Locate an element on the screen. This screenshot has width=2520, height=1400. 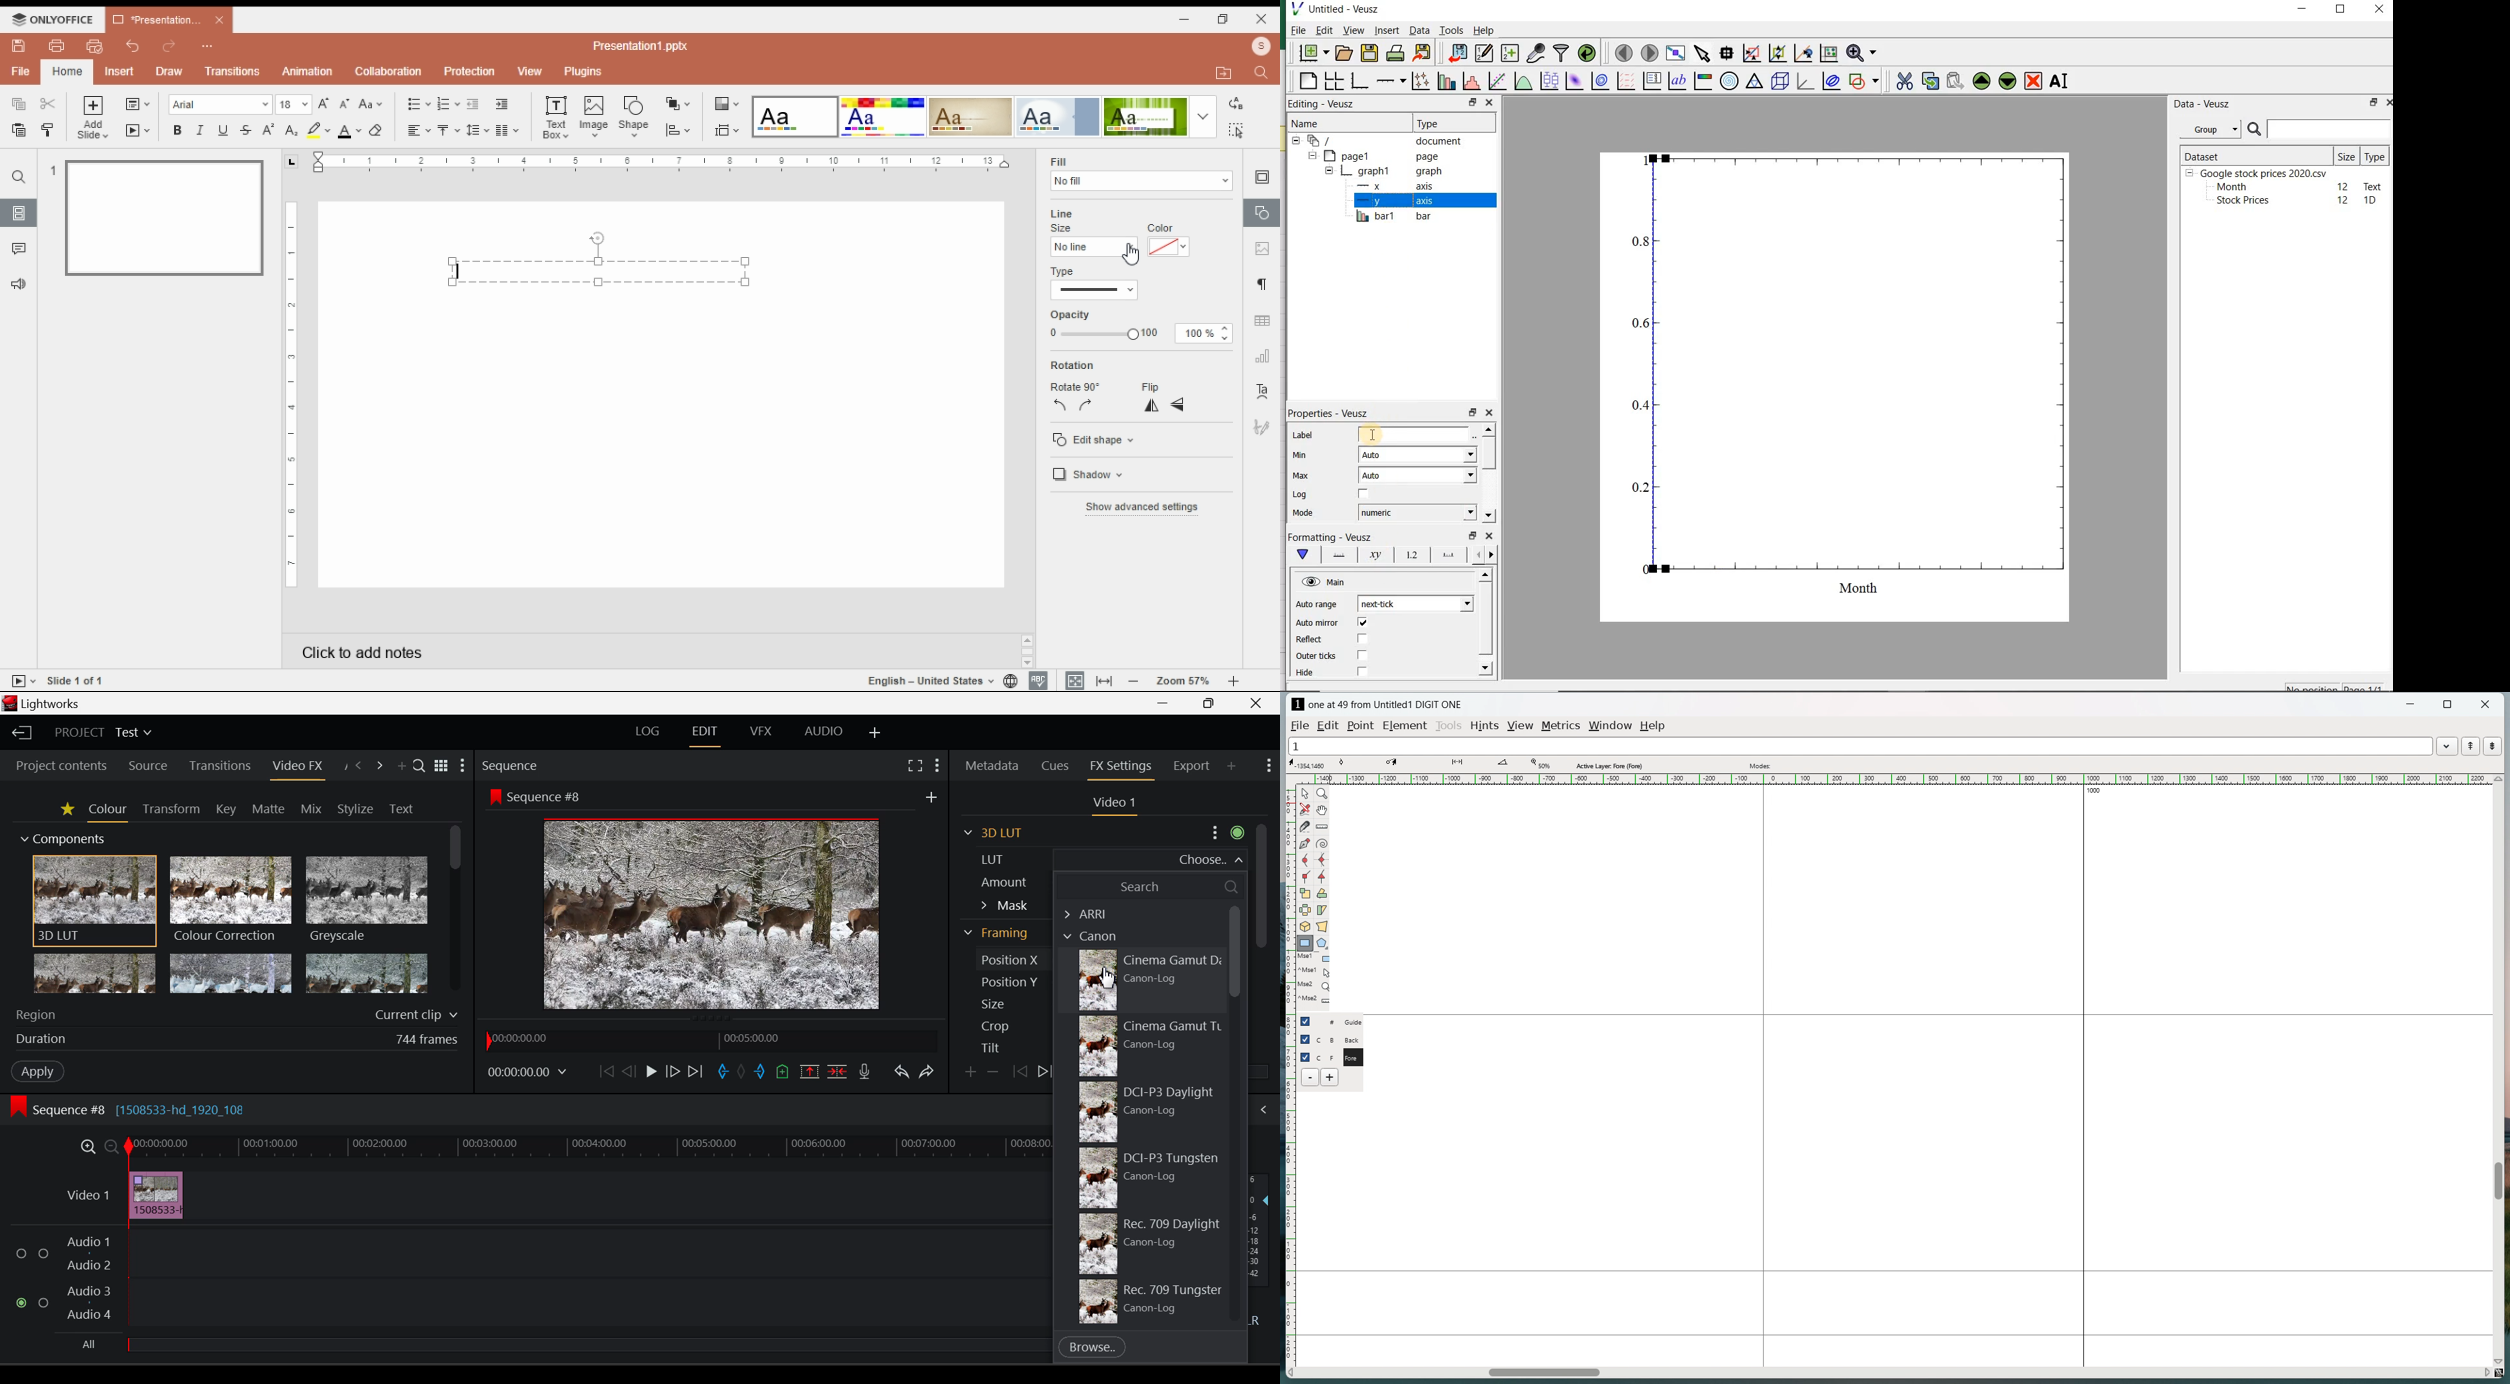
show the next word in the word list is located at coordinates (2493, 746).